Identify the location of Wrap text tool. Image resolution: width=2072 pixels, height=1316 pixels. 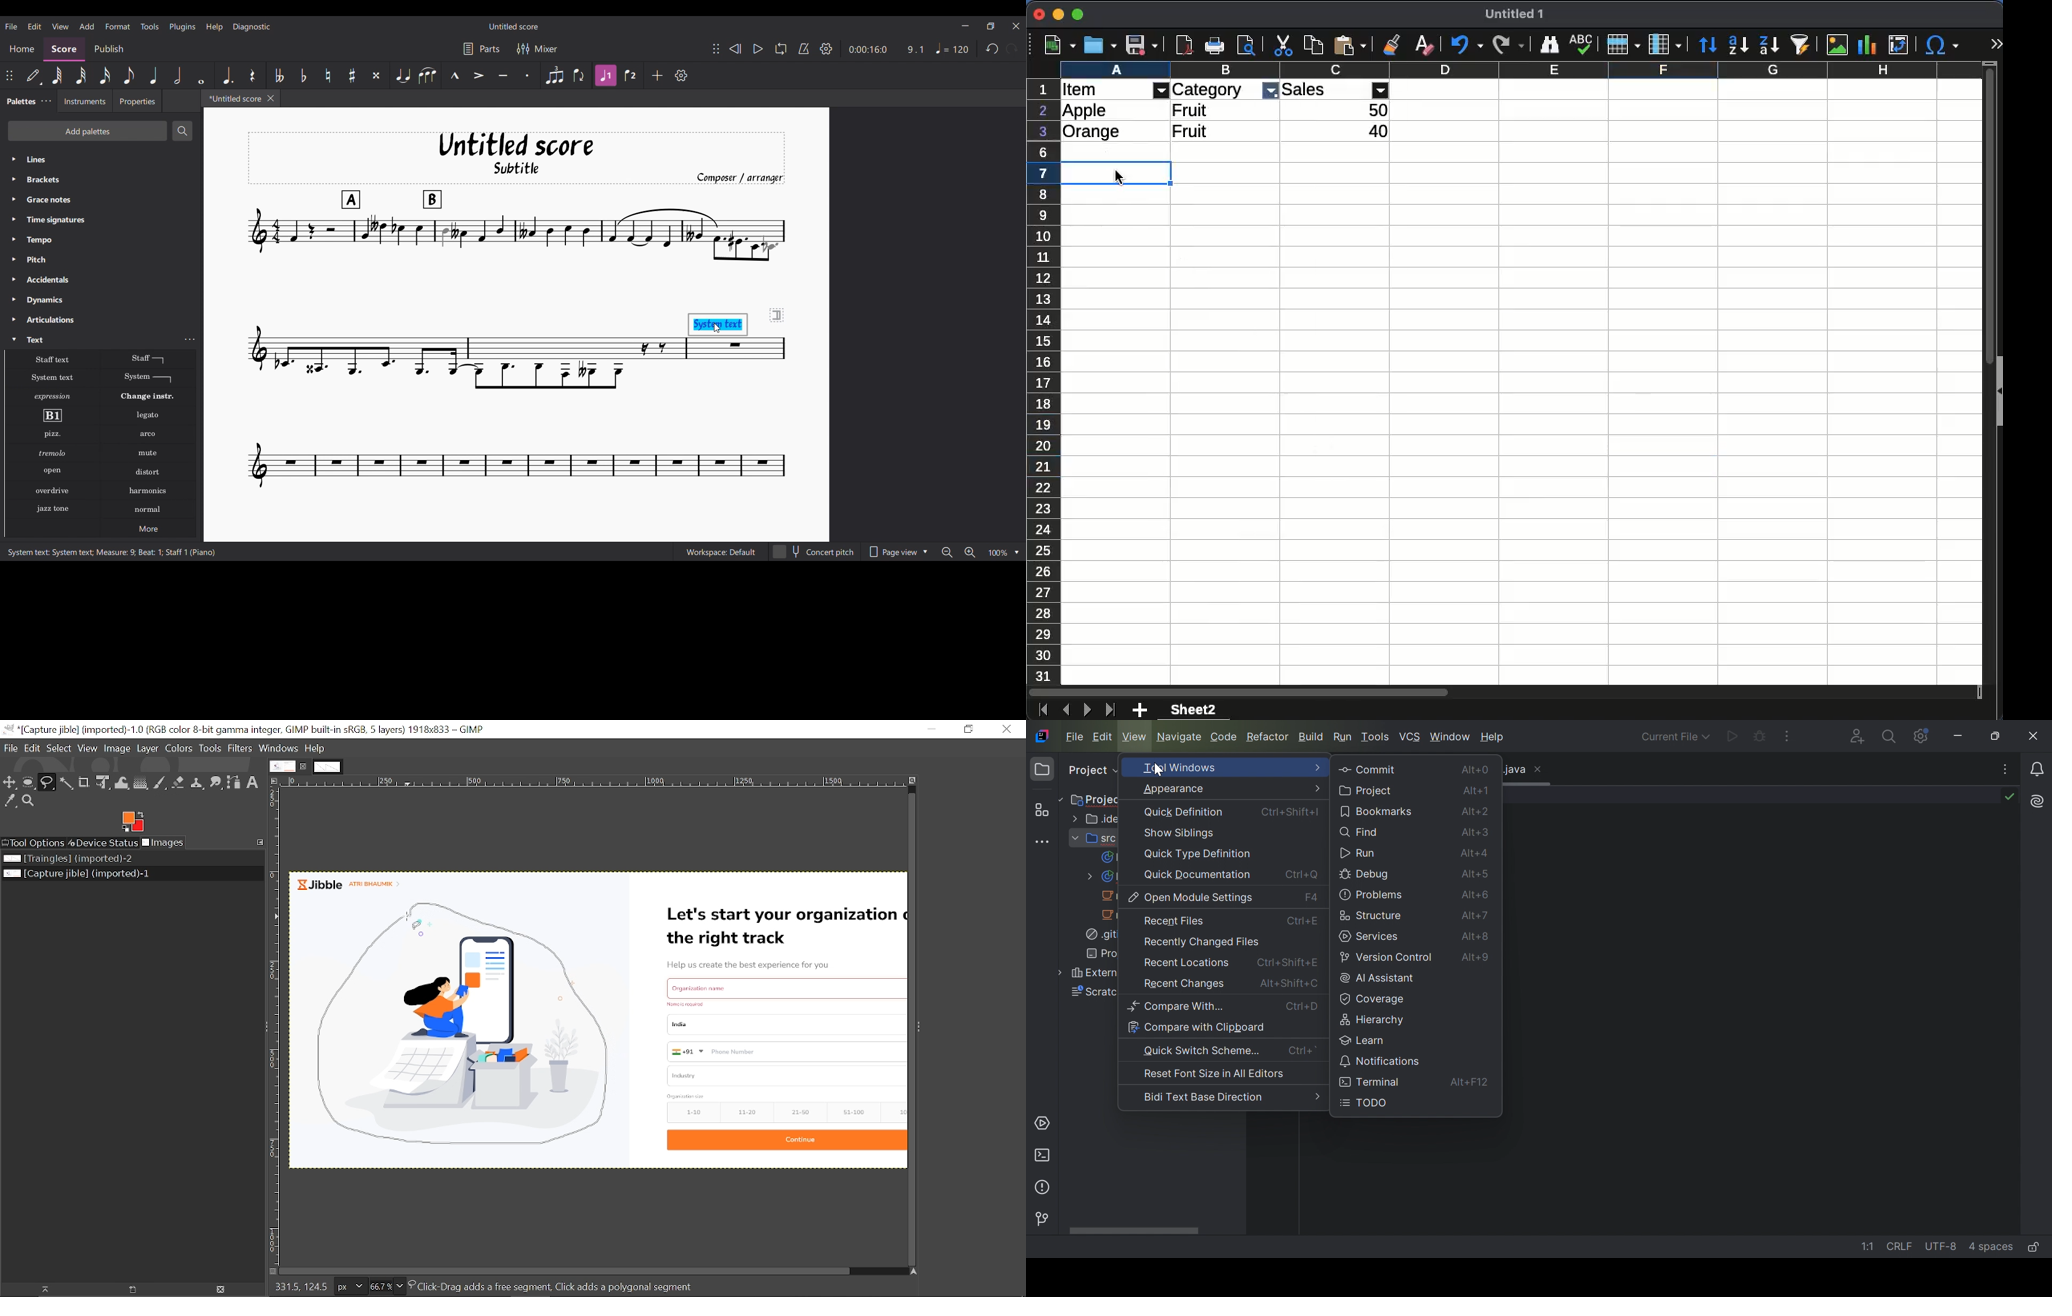
(122, 783).